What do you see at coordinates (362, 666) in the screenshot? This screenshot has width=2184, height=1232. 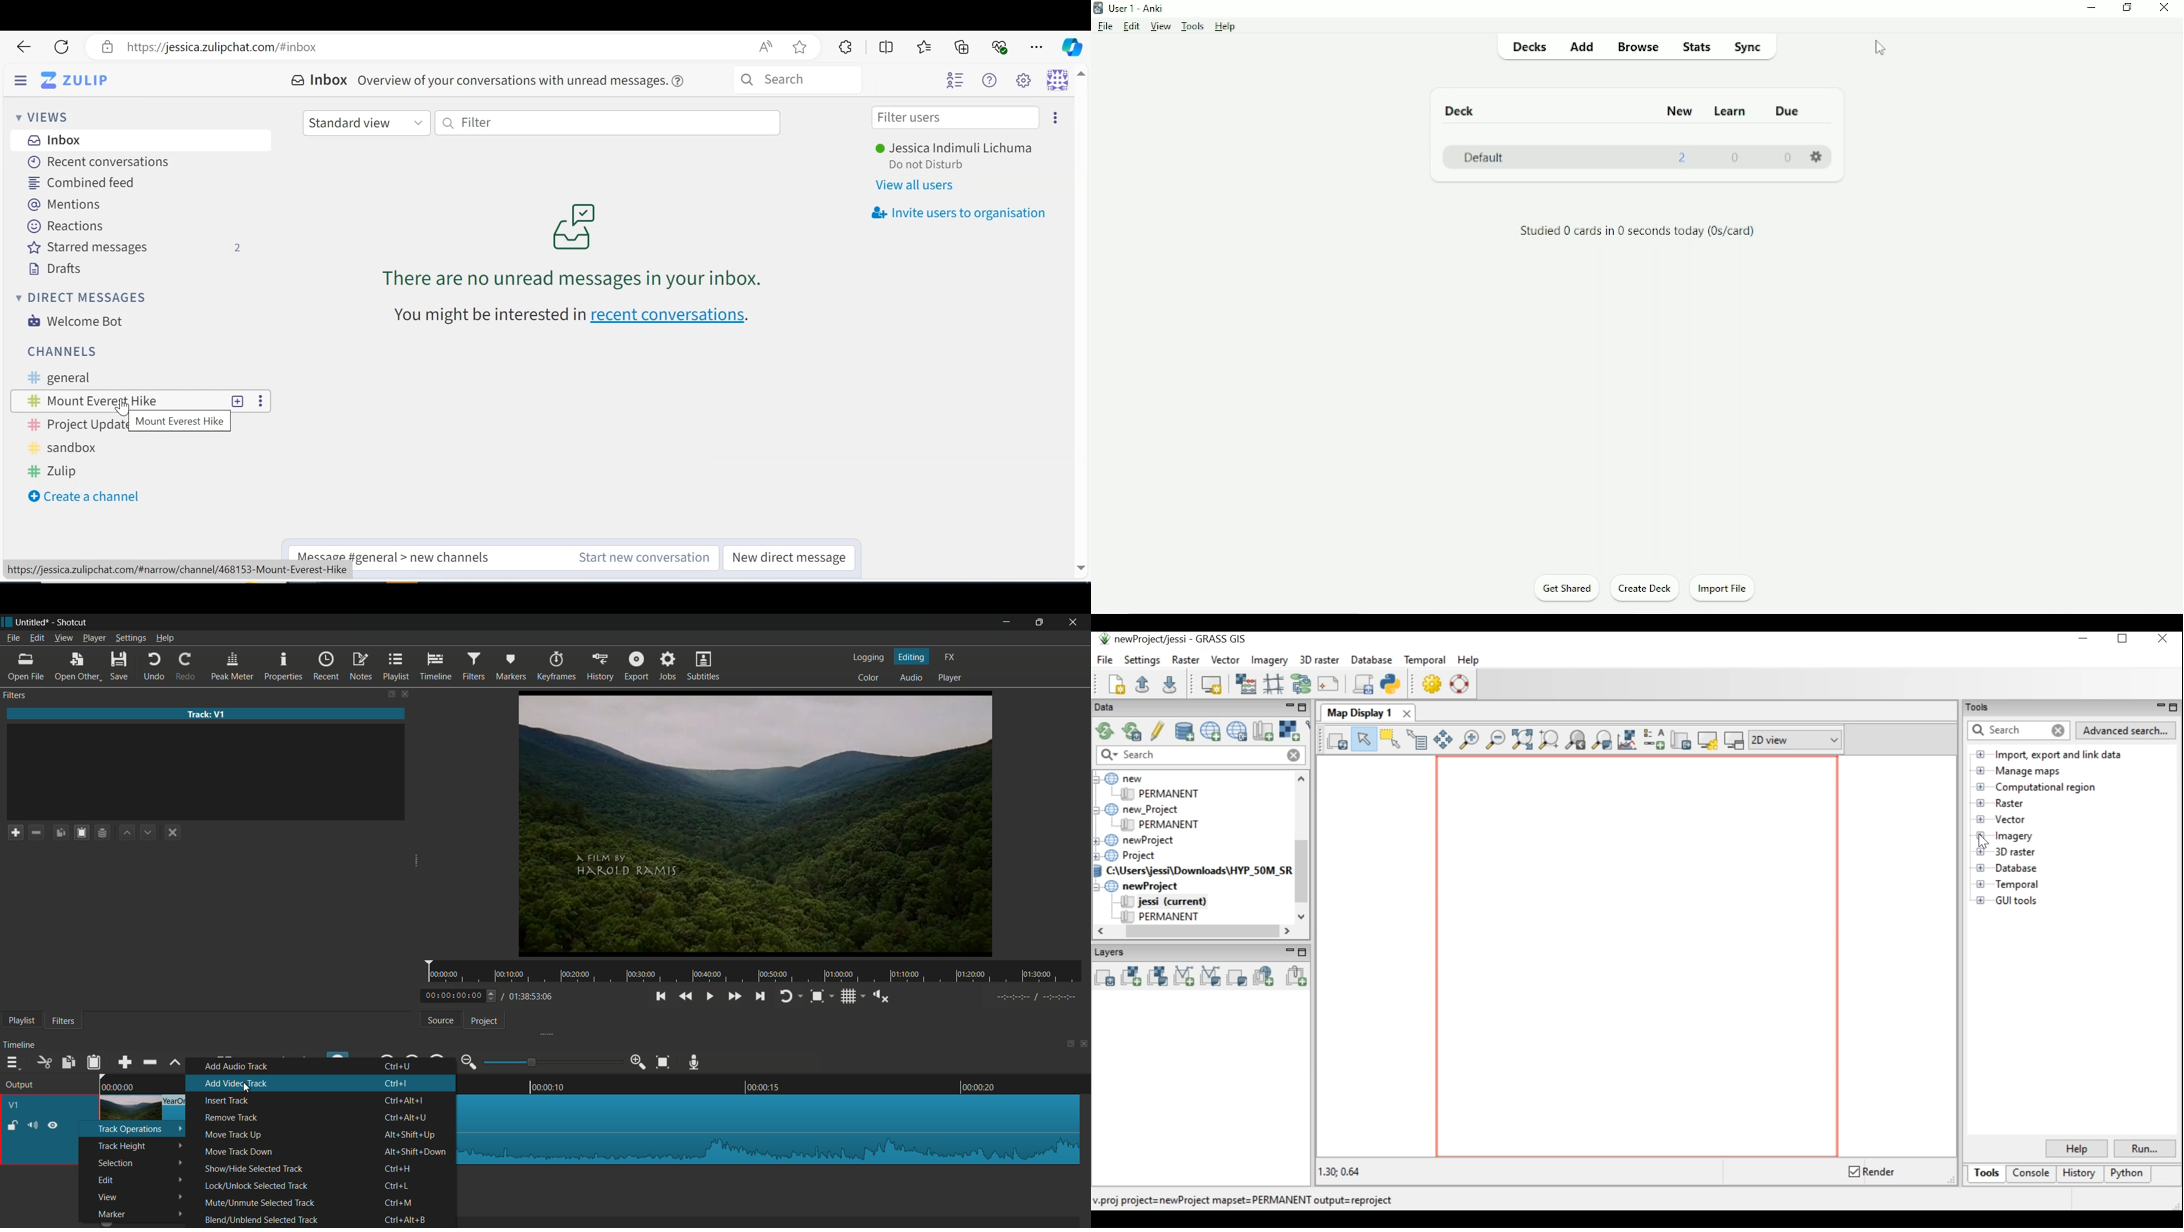 I see `notes` at bounding box center [362, 666].